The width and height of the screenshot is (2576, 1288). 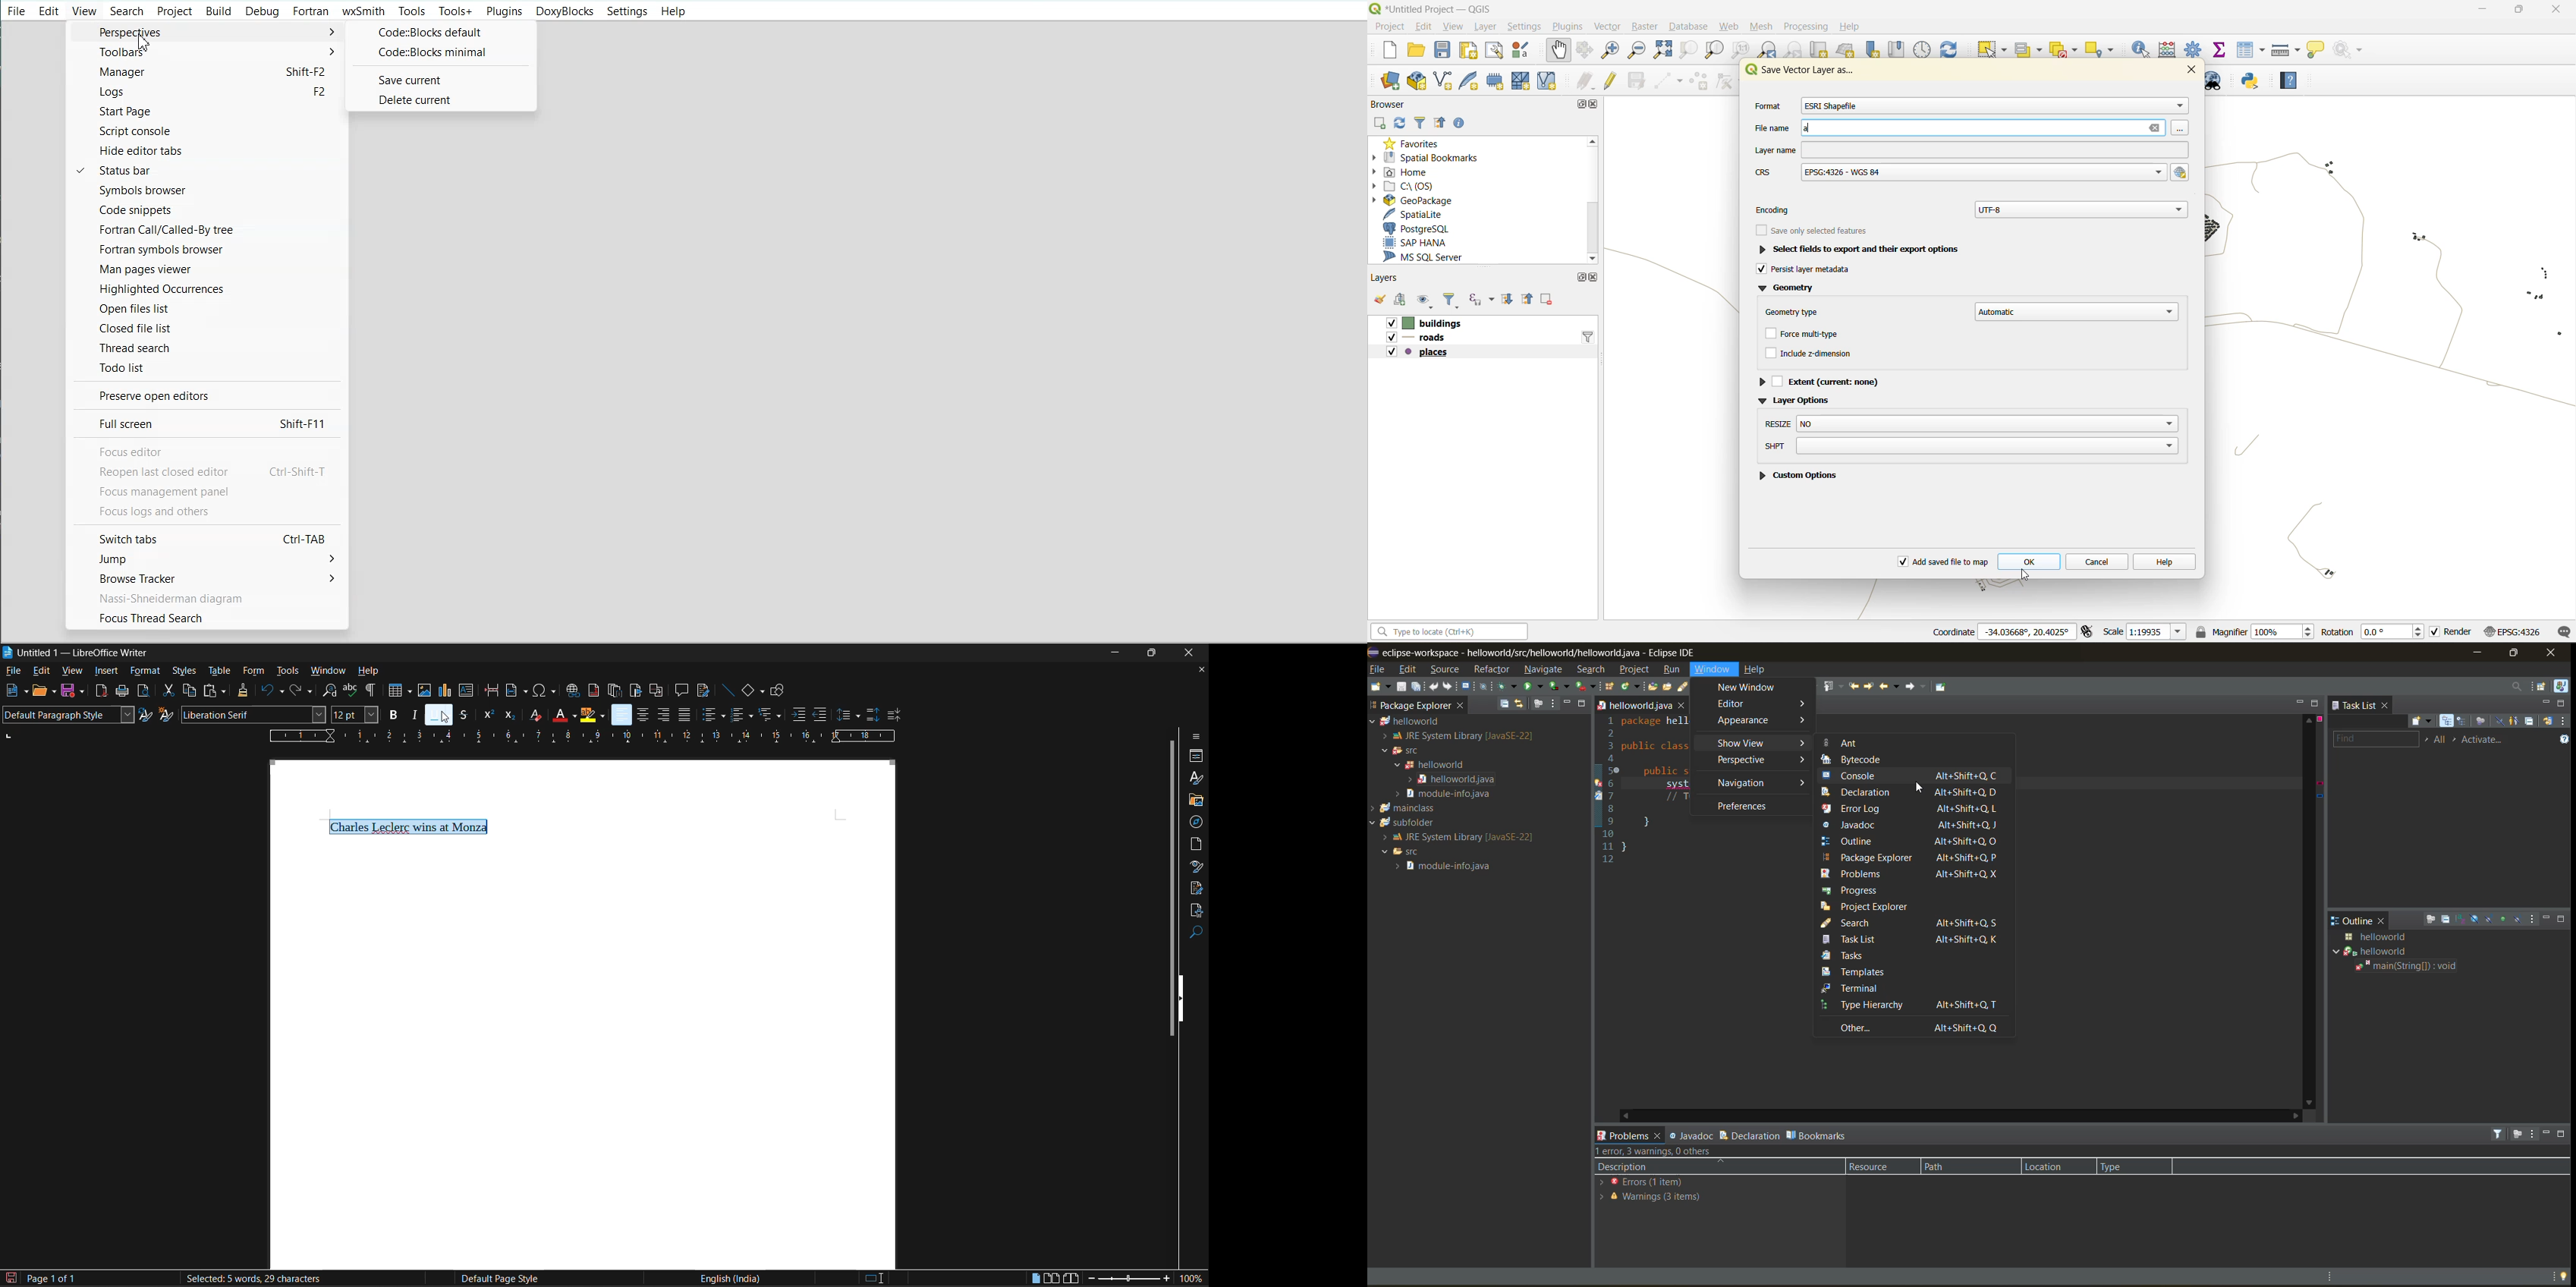 What do you see at coordinates (1757, 704) in the screenshot?
I see `editor` at bounding box center [1757, 704].